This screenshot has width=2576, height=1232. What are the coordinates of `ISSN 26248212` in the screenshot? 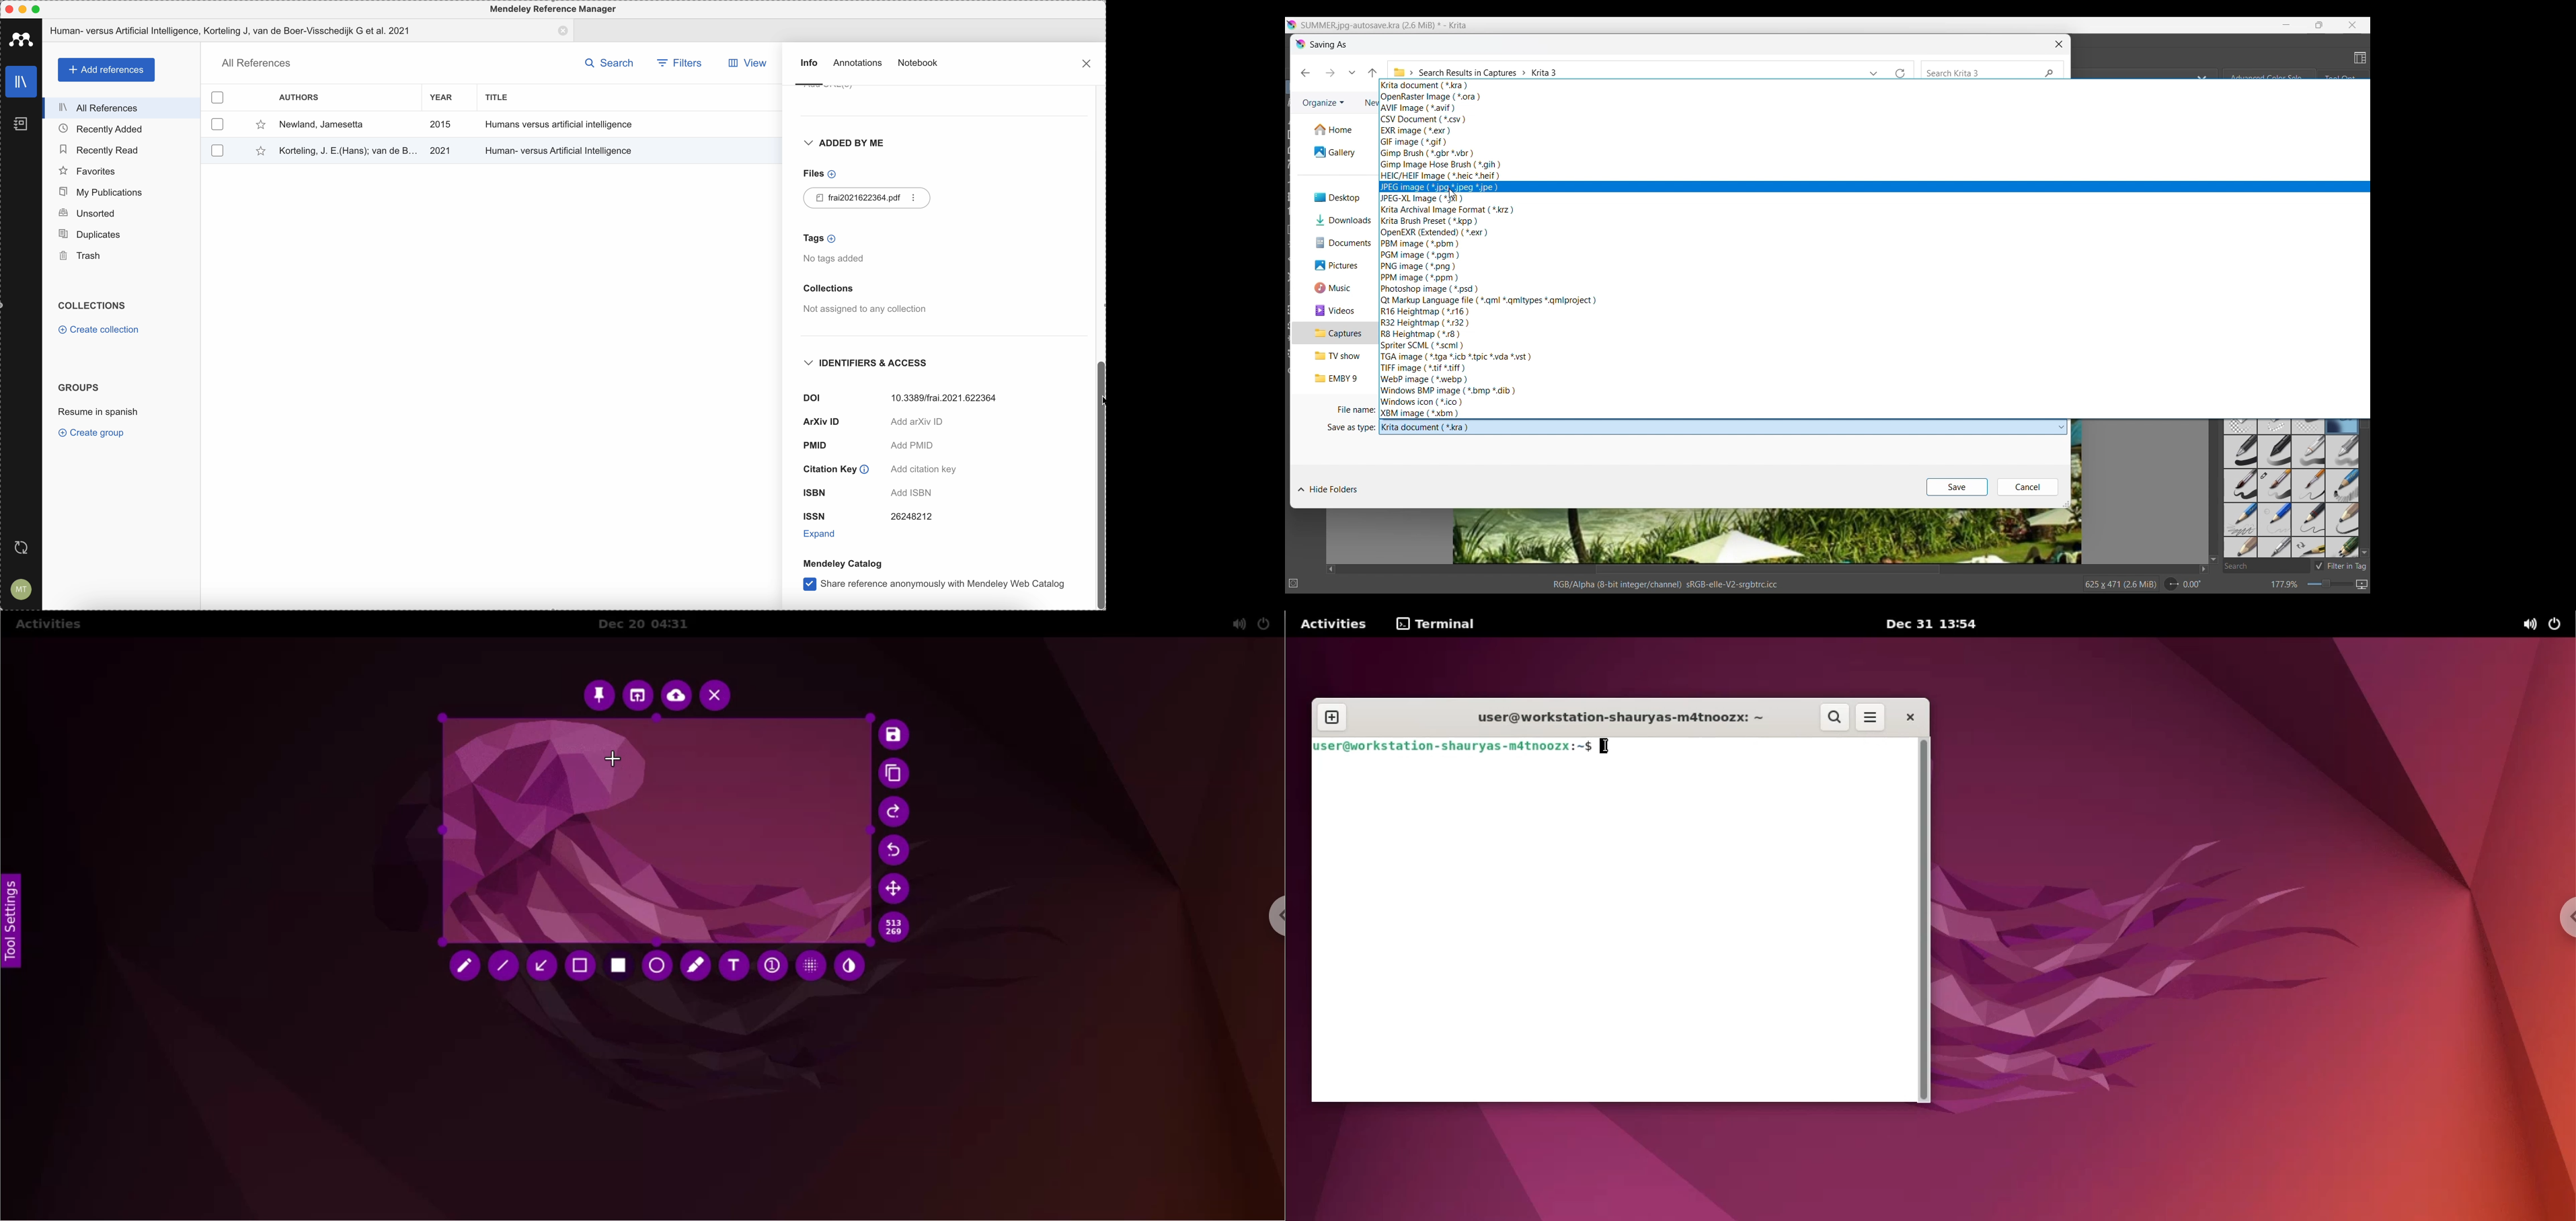 It's located at (868, 517).